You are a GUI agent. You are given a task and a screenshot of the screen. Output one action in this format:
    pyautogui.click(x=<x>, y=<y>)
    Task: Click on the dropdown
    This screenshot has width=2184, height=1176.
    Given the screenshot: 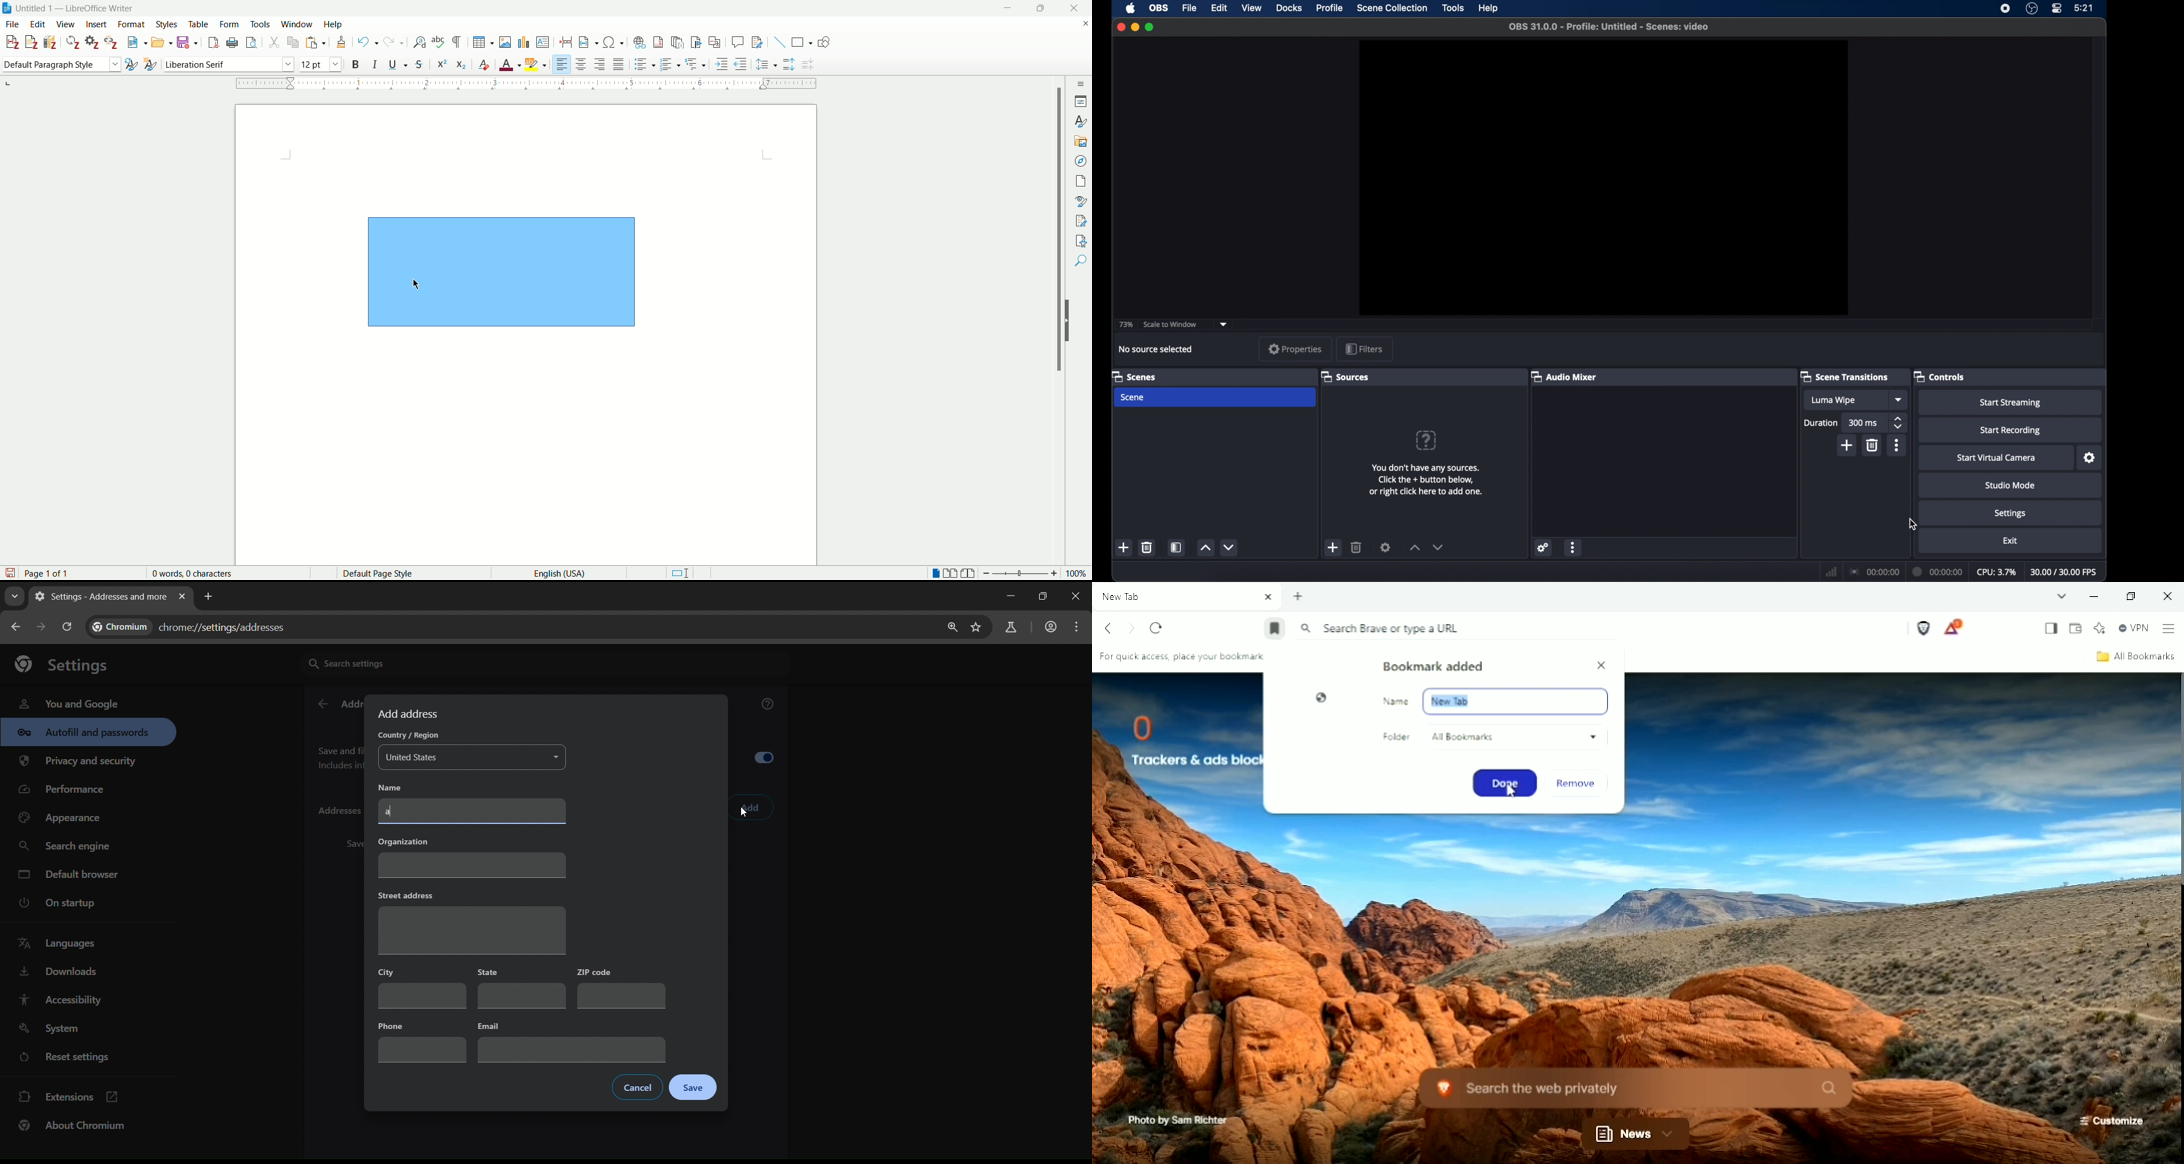 What is the action you would take?
    pyautogui.click(x=1899, y=400)
    